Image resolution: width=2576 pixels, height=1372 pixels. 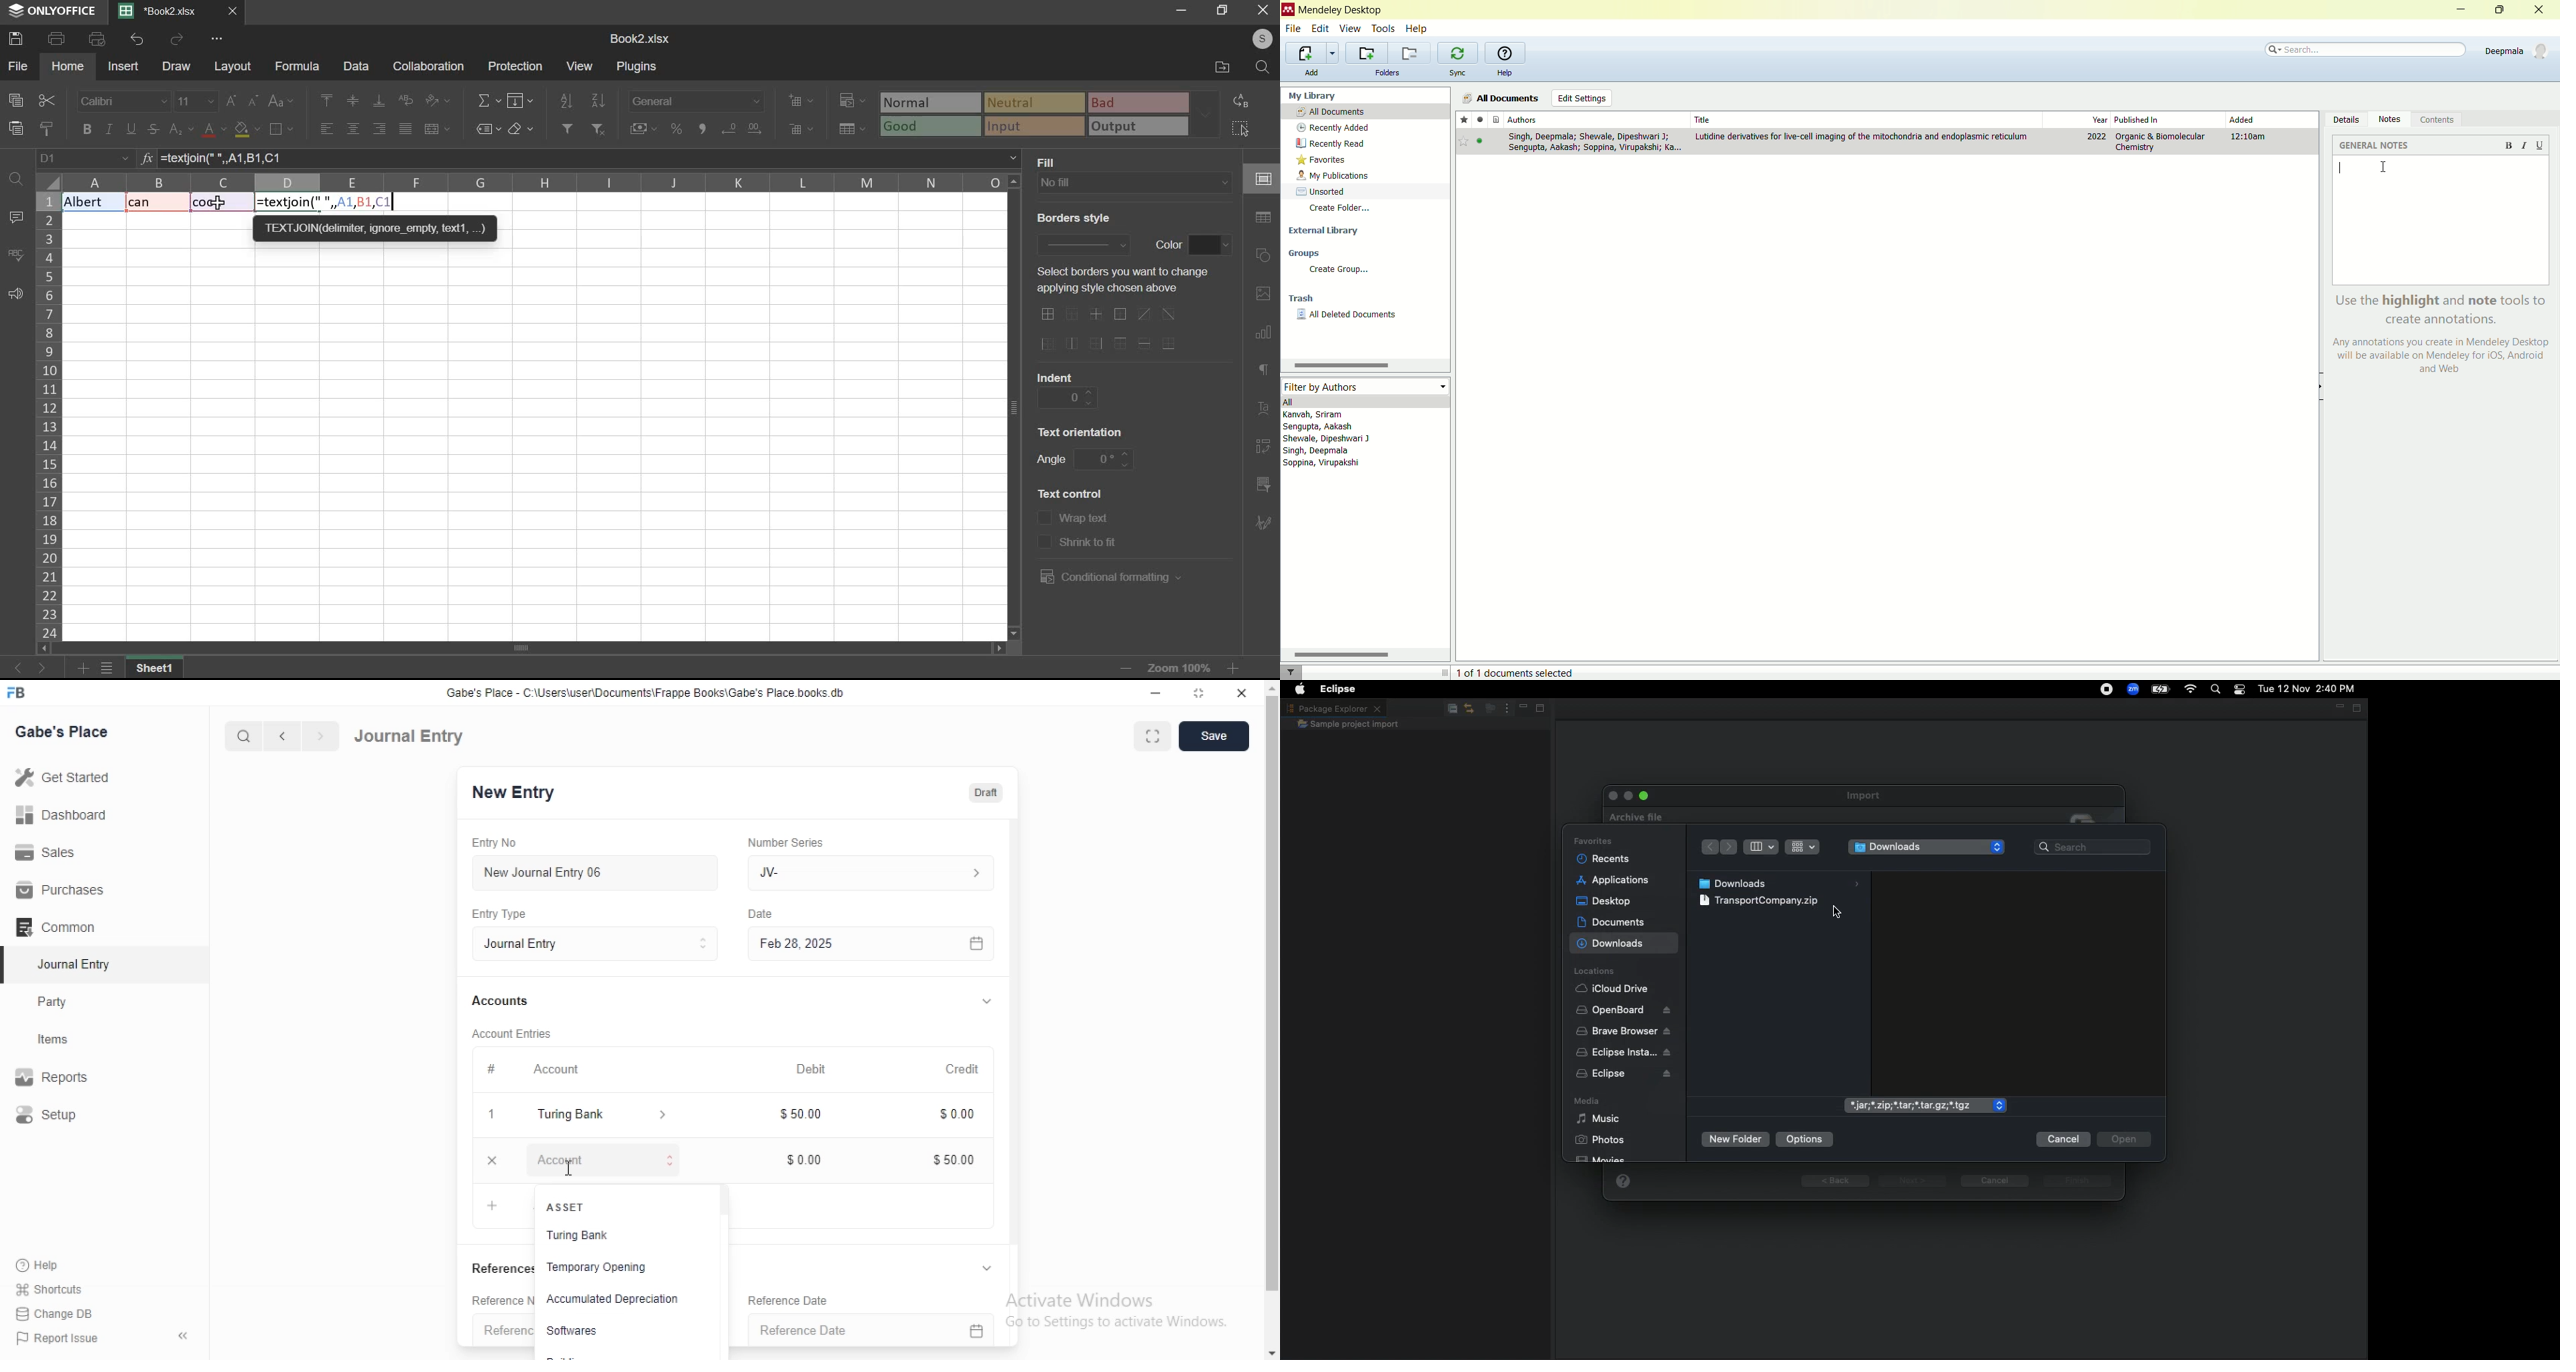 What do you see at coordinates (405, 128) in the screenshot?
I see `justified` at bounding box center [405, 128].